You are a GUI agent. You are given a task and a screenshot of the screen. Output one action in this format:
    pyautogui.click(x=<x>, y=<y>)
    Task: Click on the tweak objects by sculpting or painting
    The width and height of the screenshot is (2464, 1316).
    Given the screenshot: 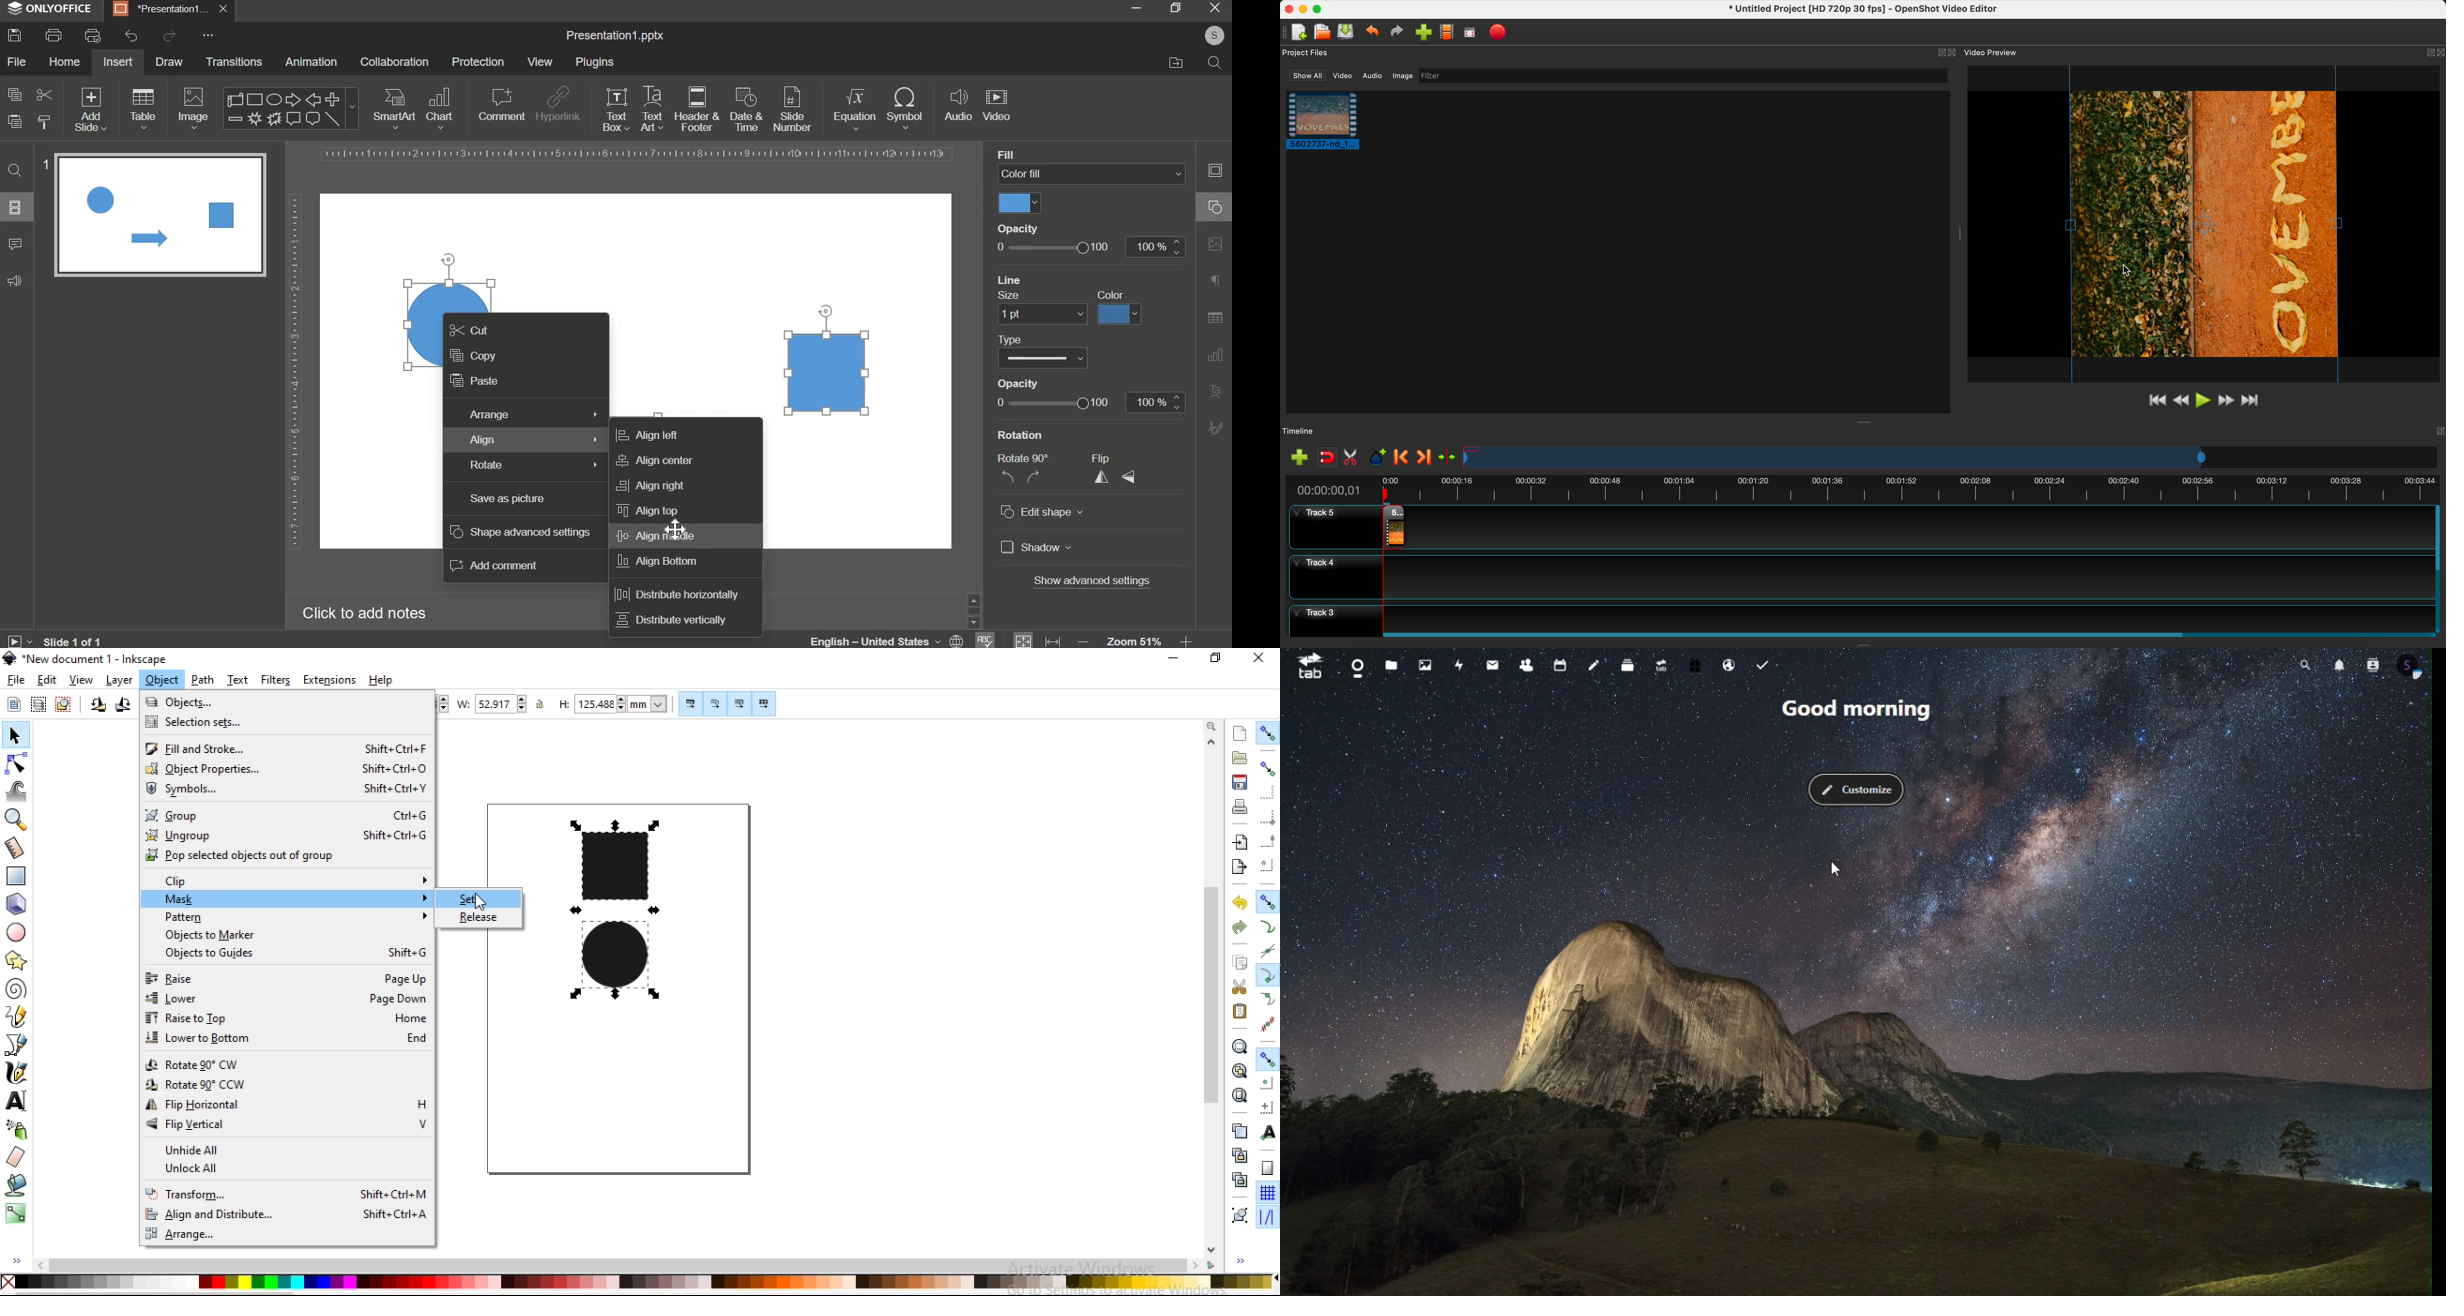 What is the action you would take?
    pyautogui.click(x=17, y=793)
    